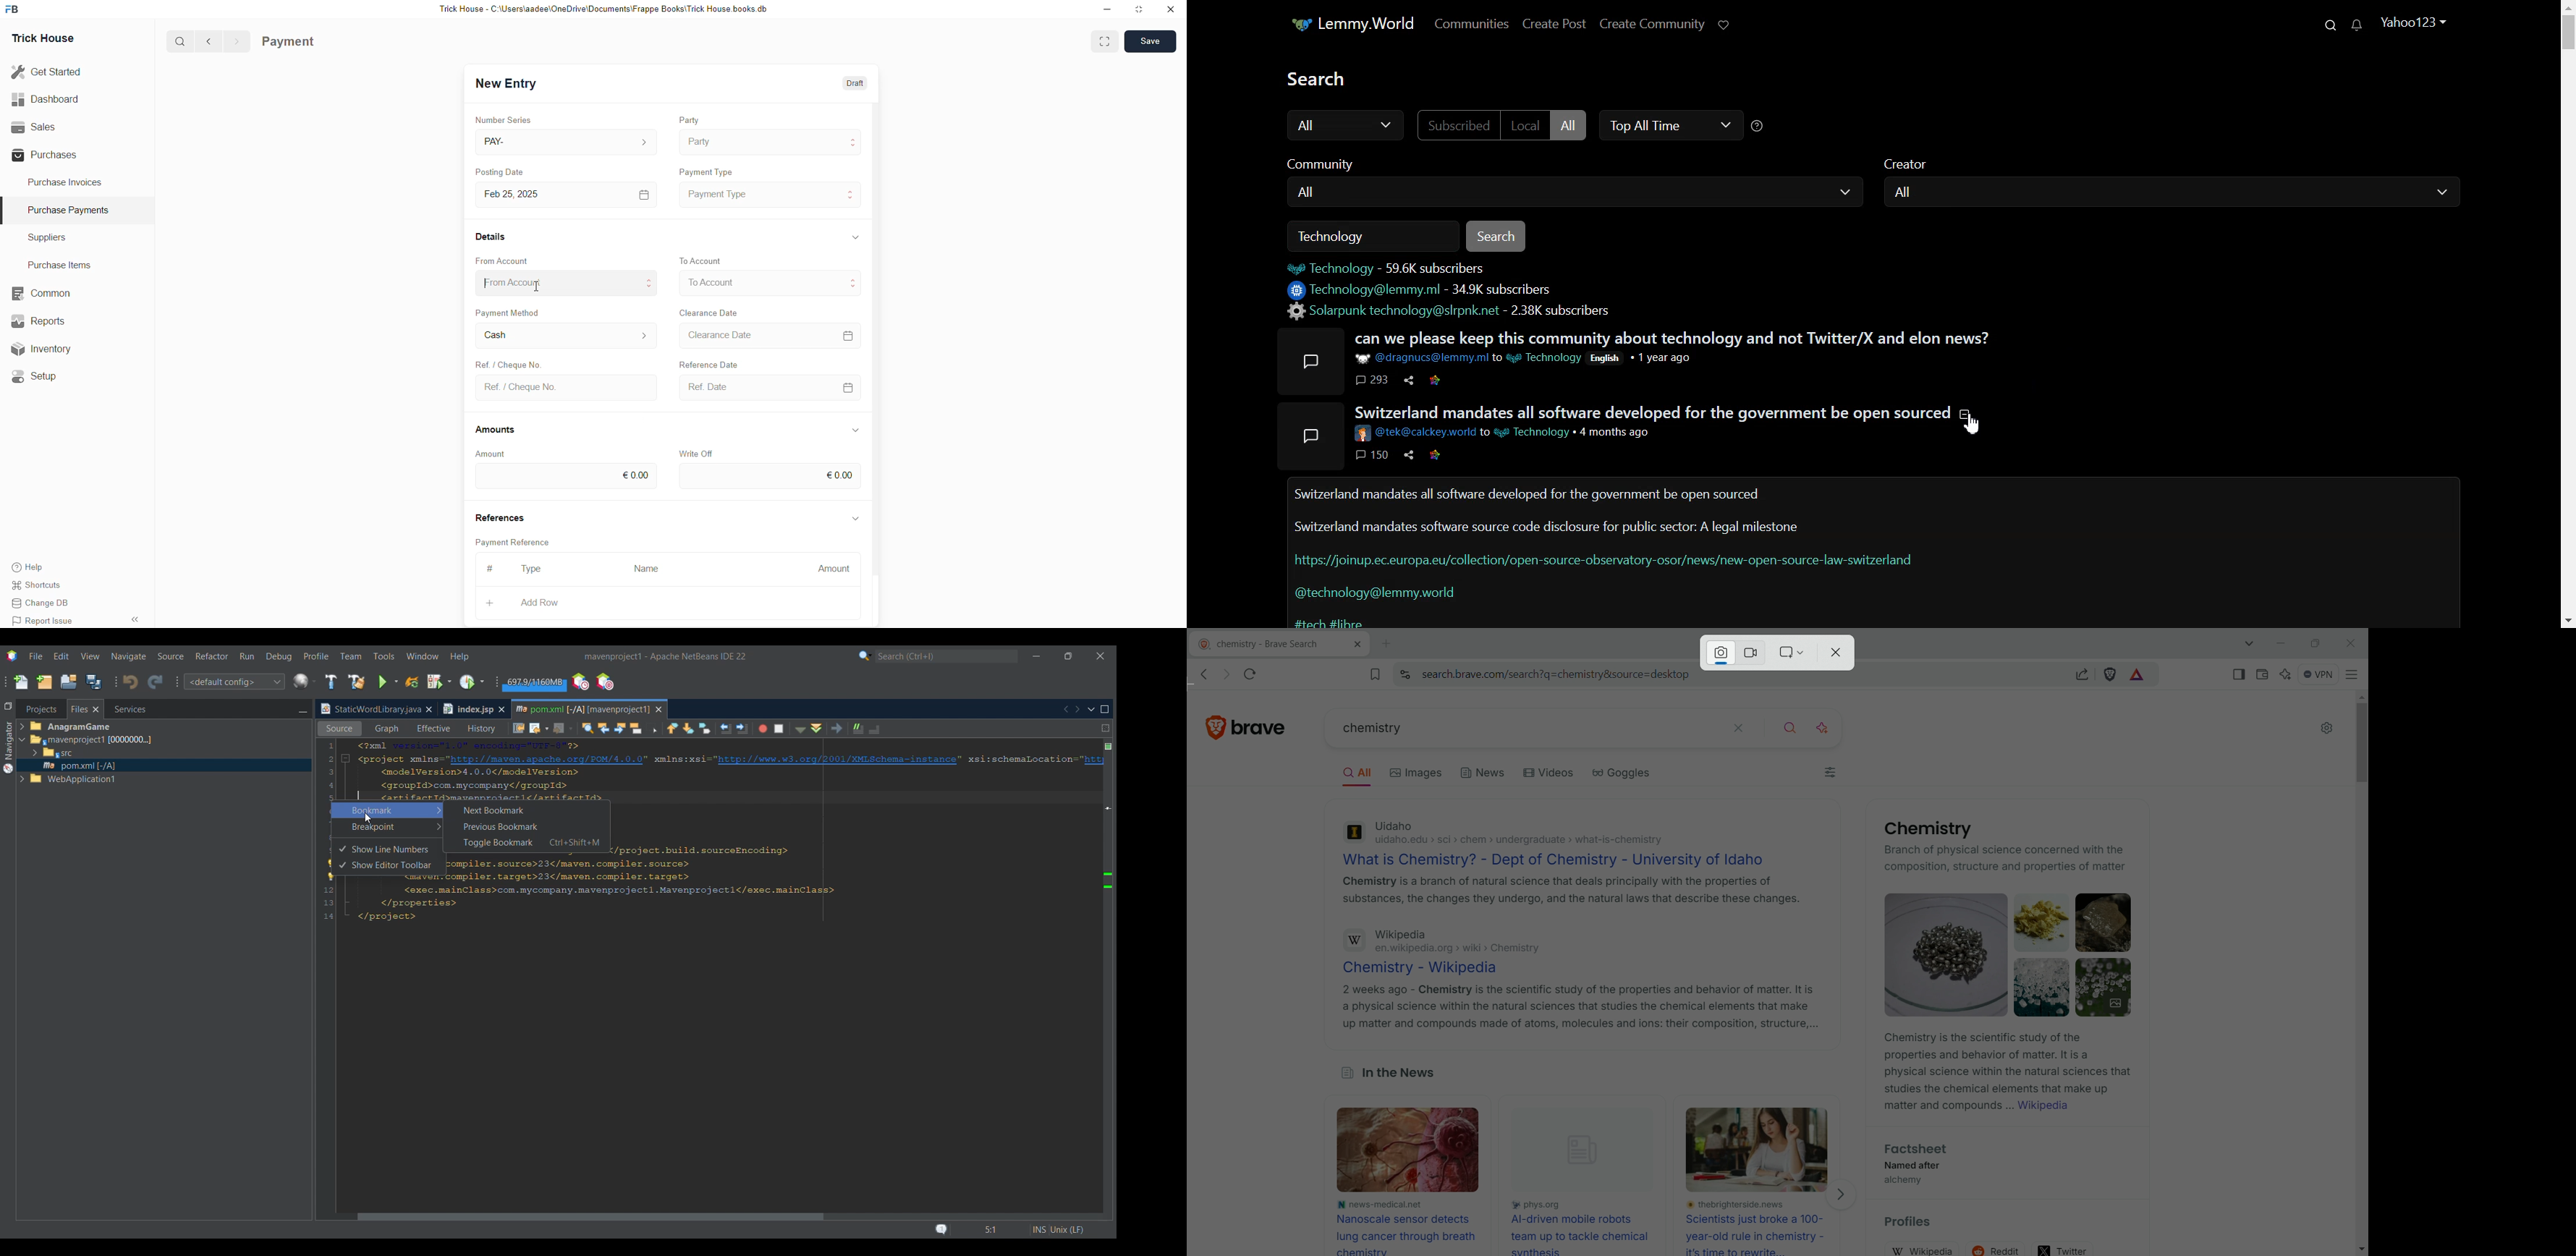 Image resolution: width=2576 pixels, height=1260 pixels. What do you see at coordinates (726, 336) in the screenshot?
I see `Clearance Date` at bounding box center [726, 336].